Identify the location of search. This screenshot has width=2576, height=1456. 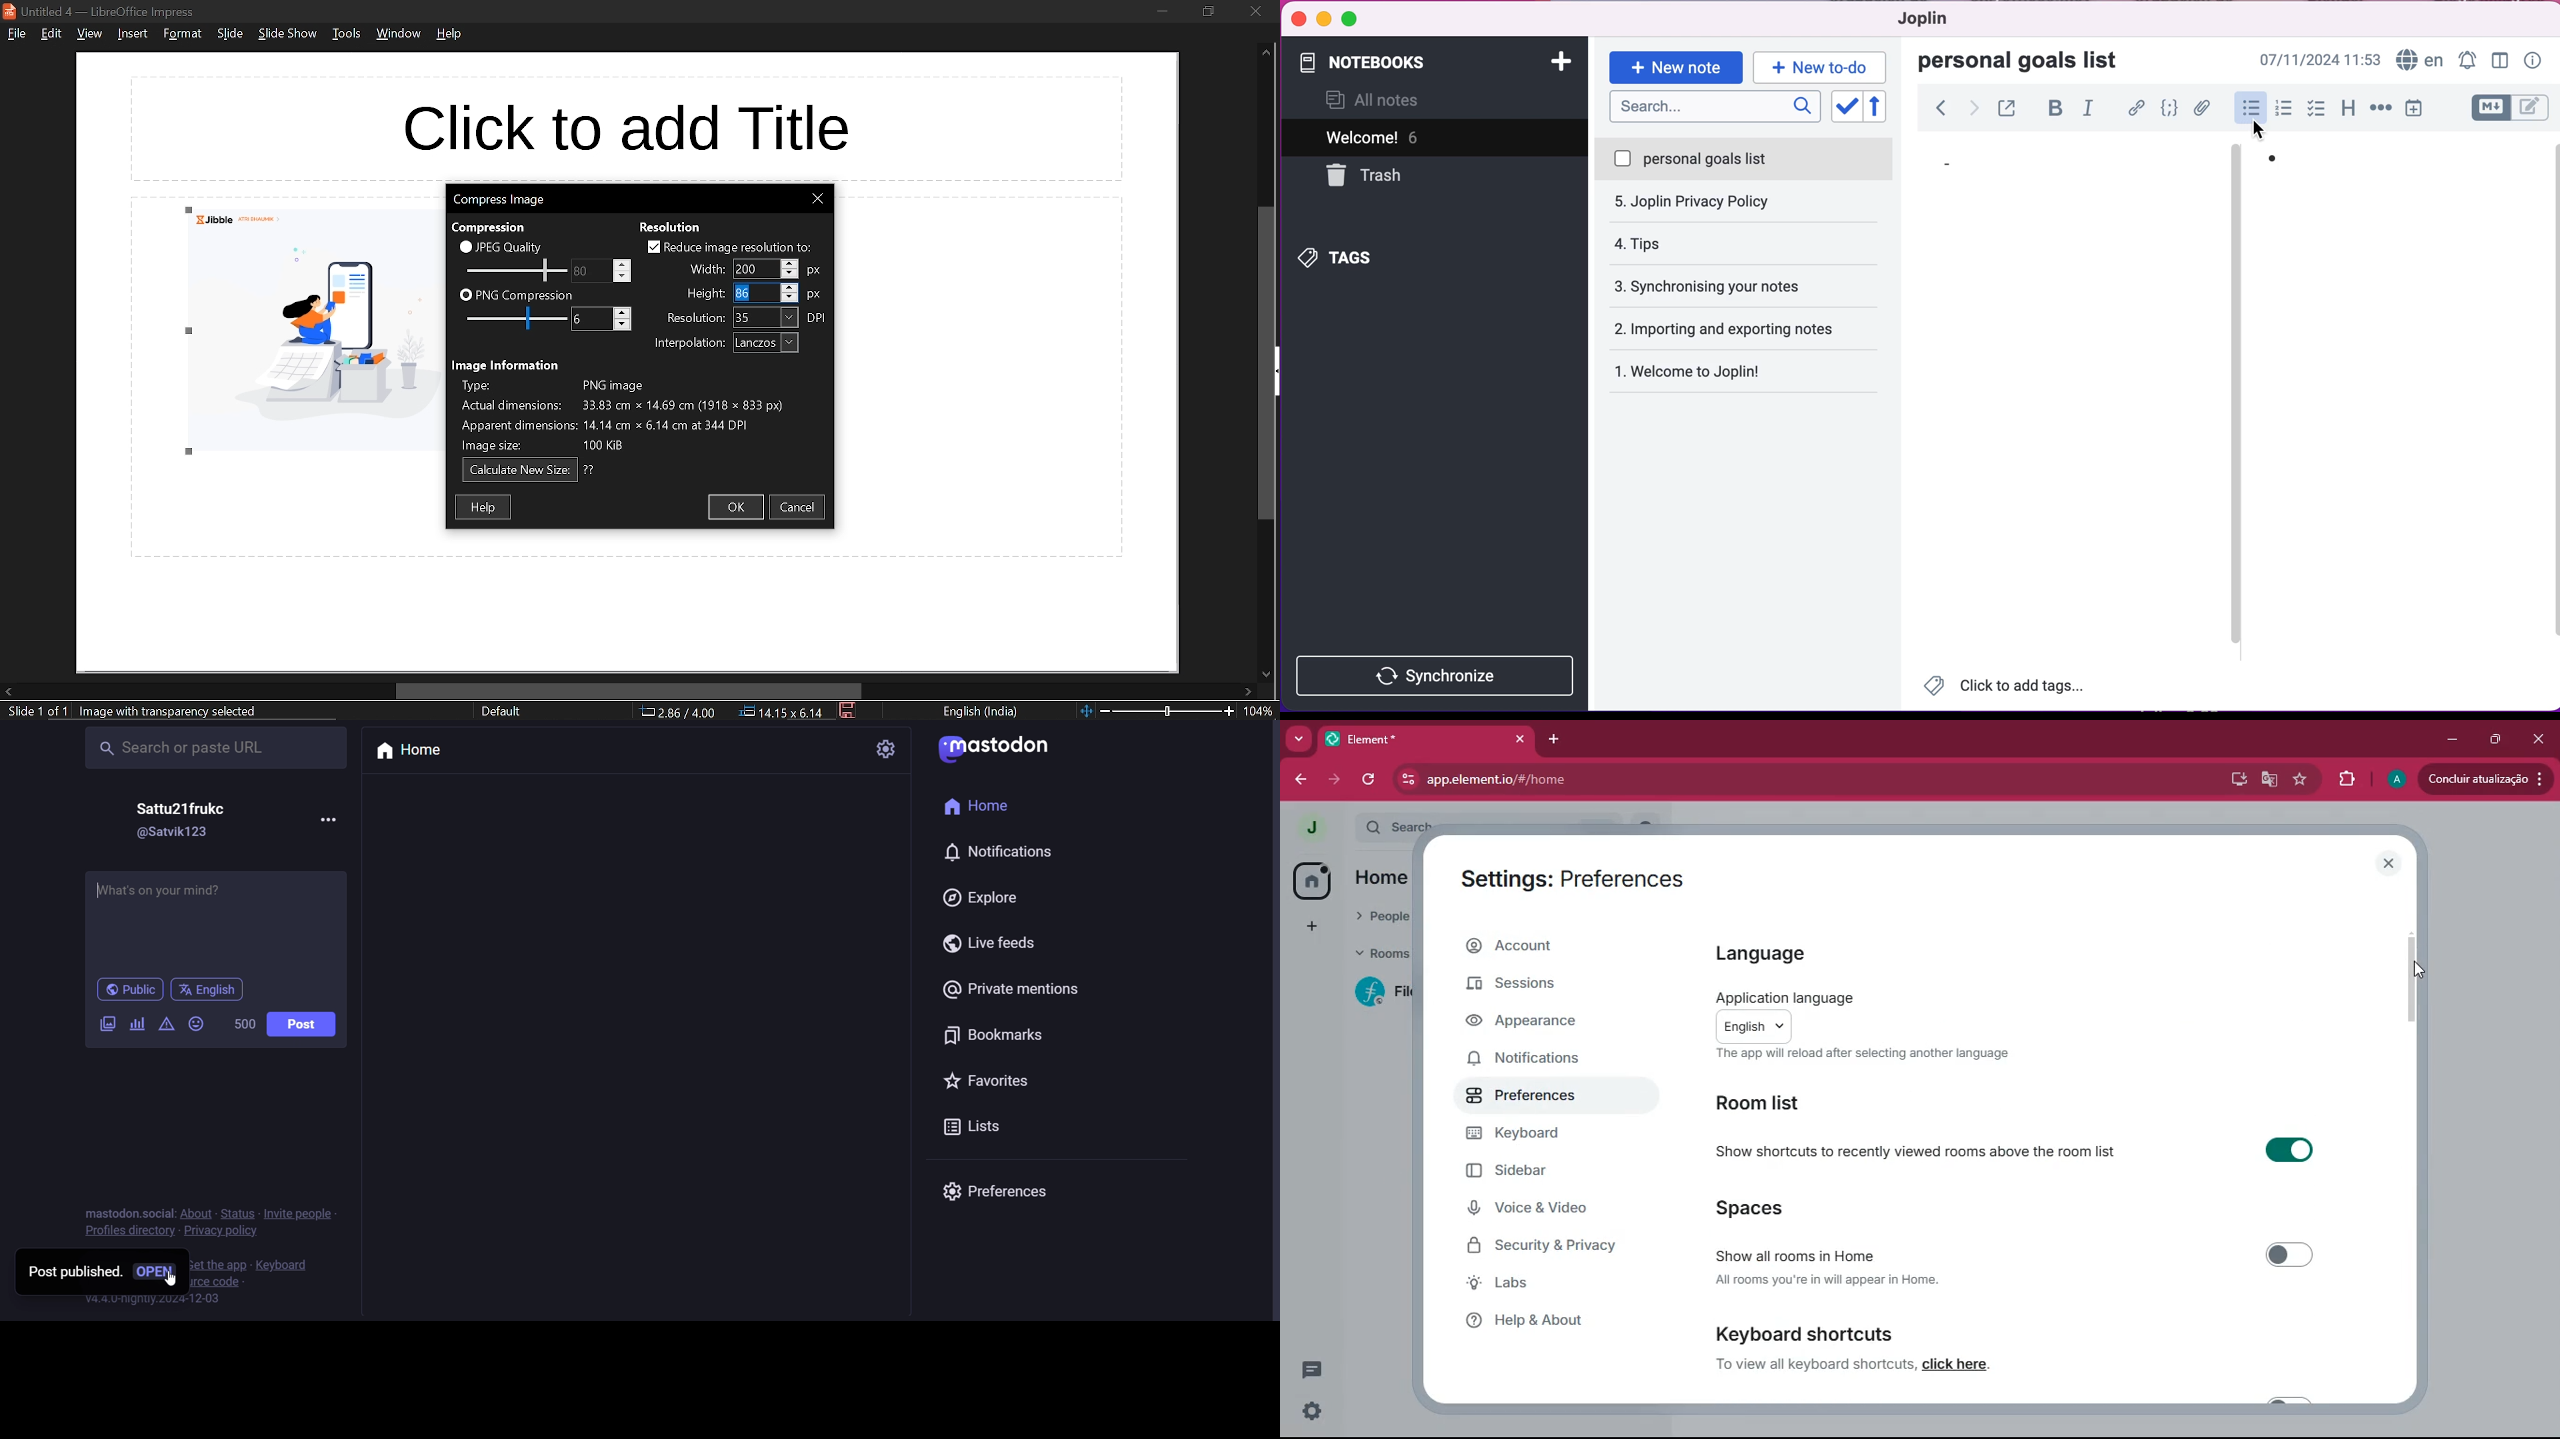
(1713, 108).